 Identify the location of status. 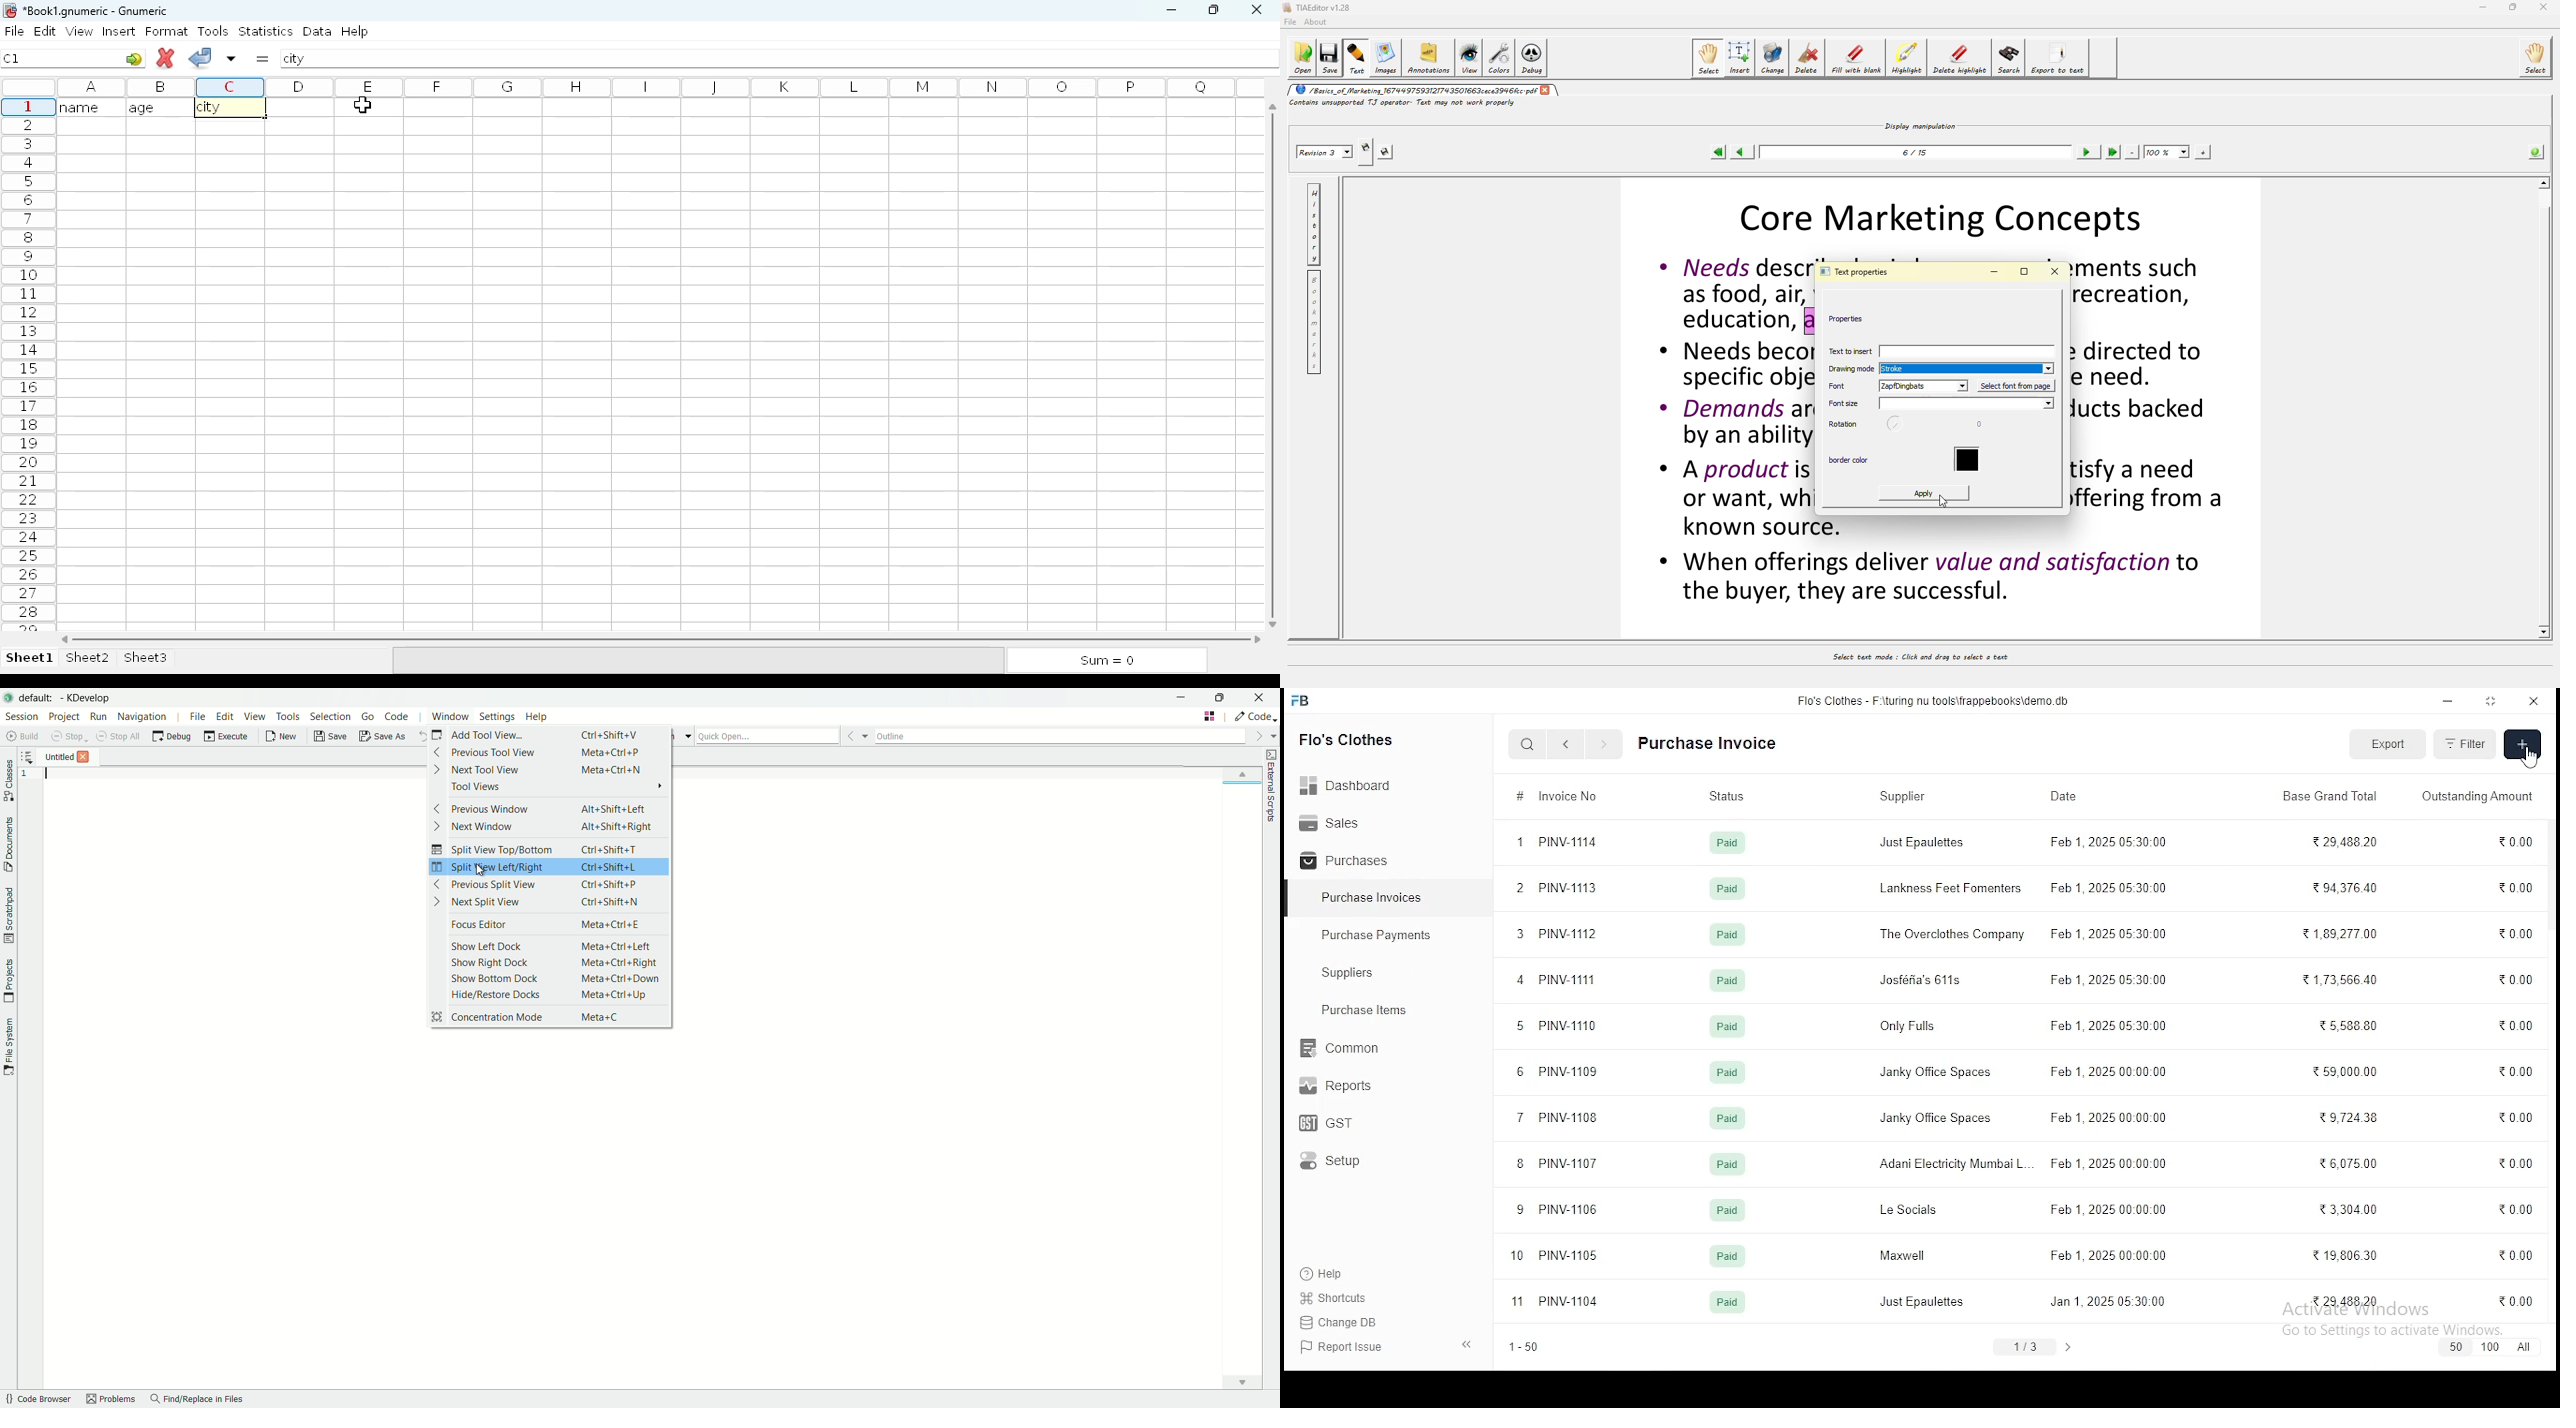
(1727, 799).